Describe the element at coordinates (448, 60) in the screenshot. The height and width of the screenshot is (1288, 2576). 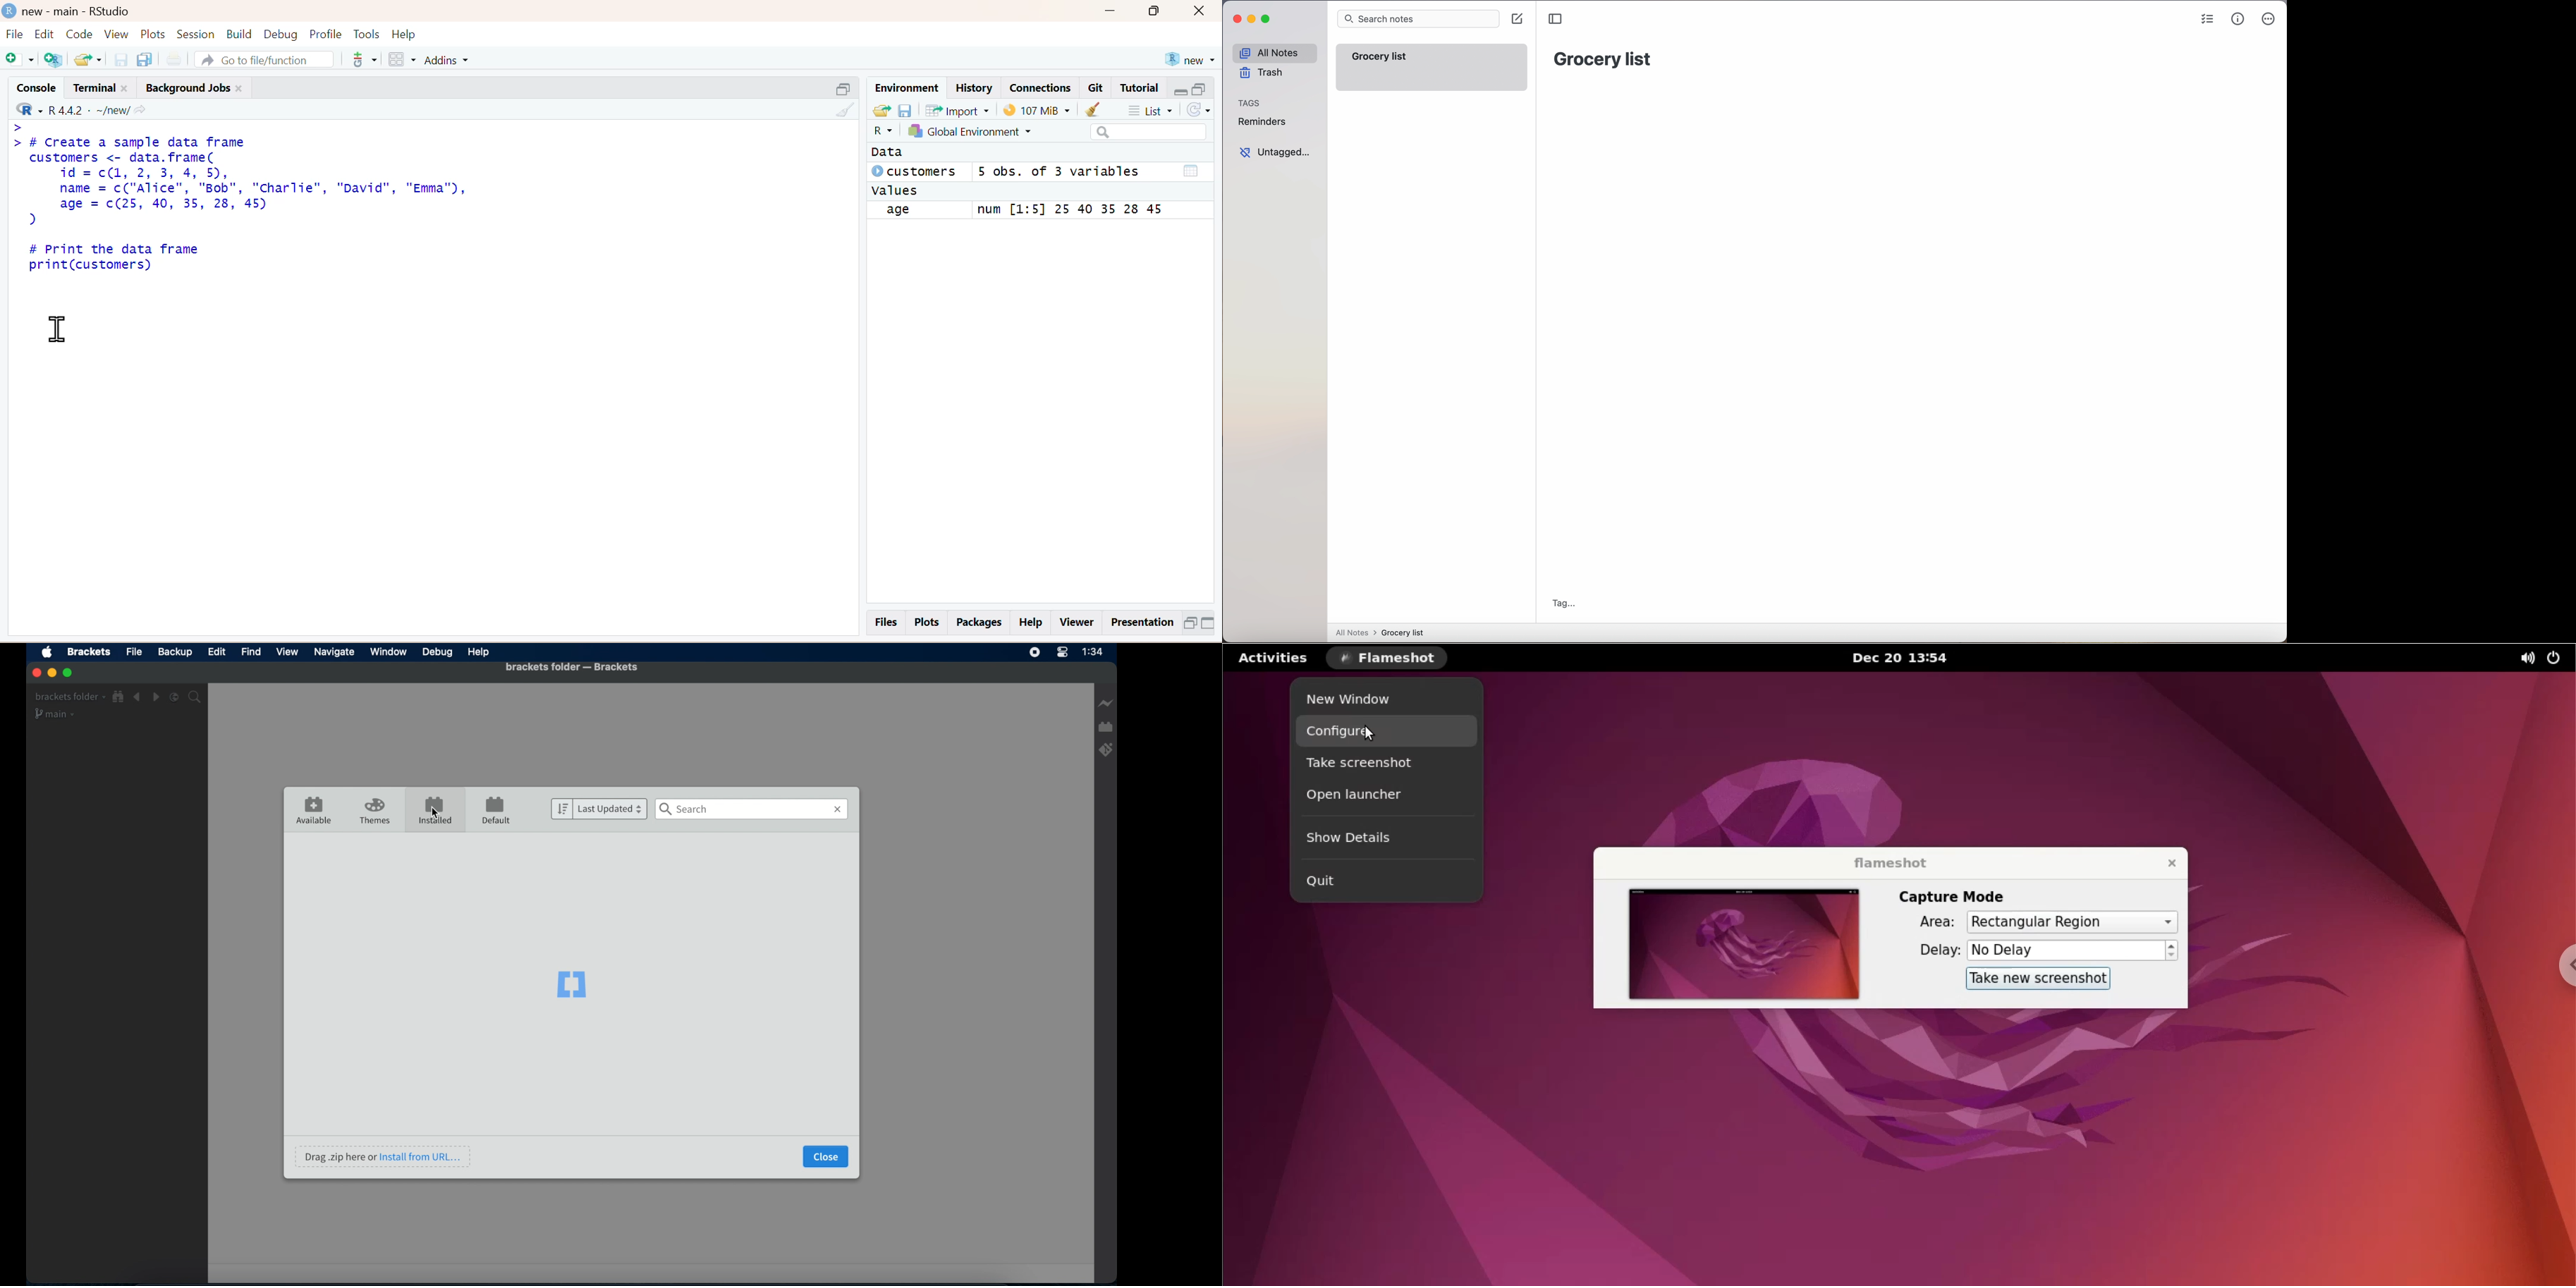
I see `Addins ~` at that location.